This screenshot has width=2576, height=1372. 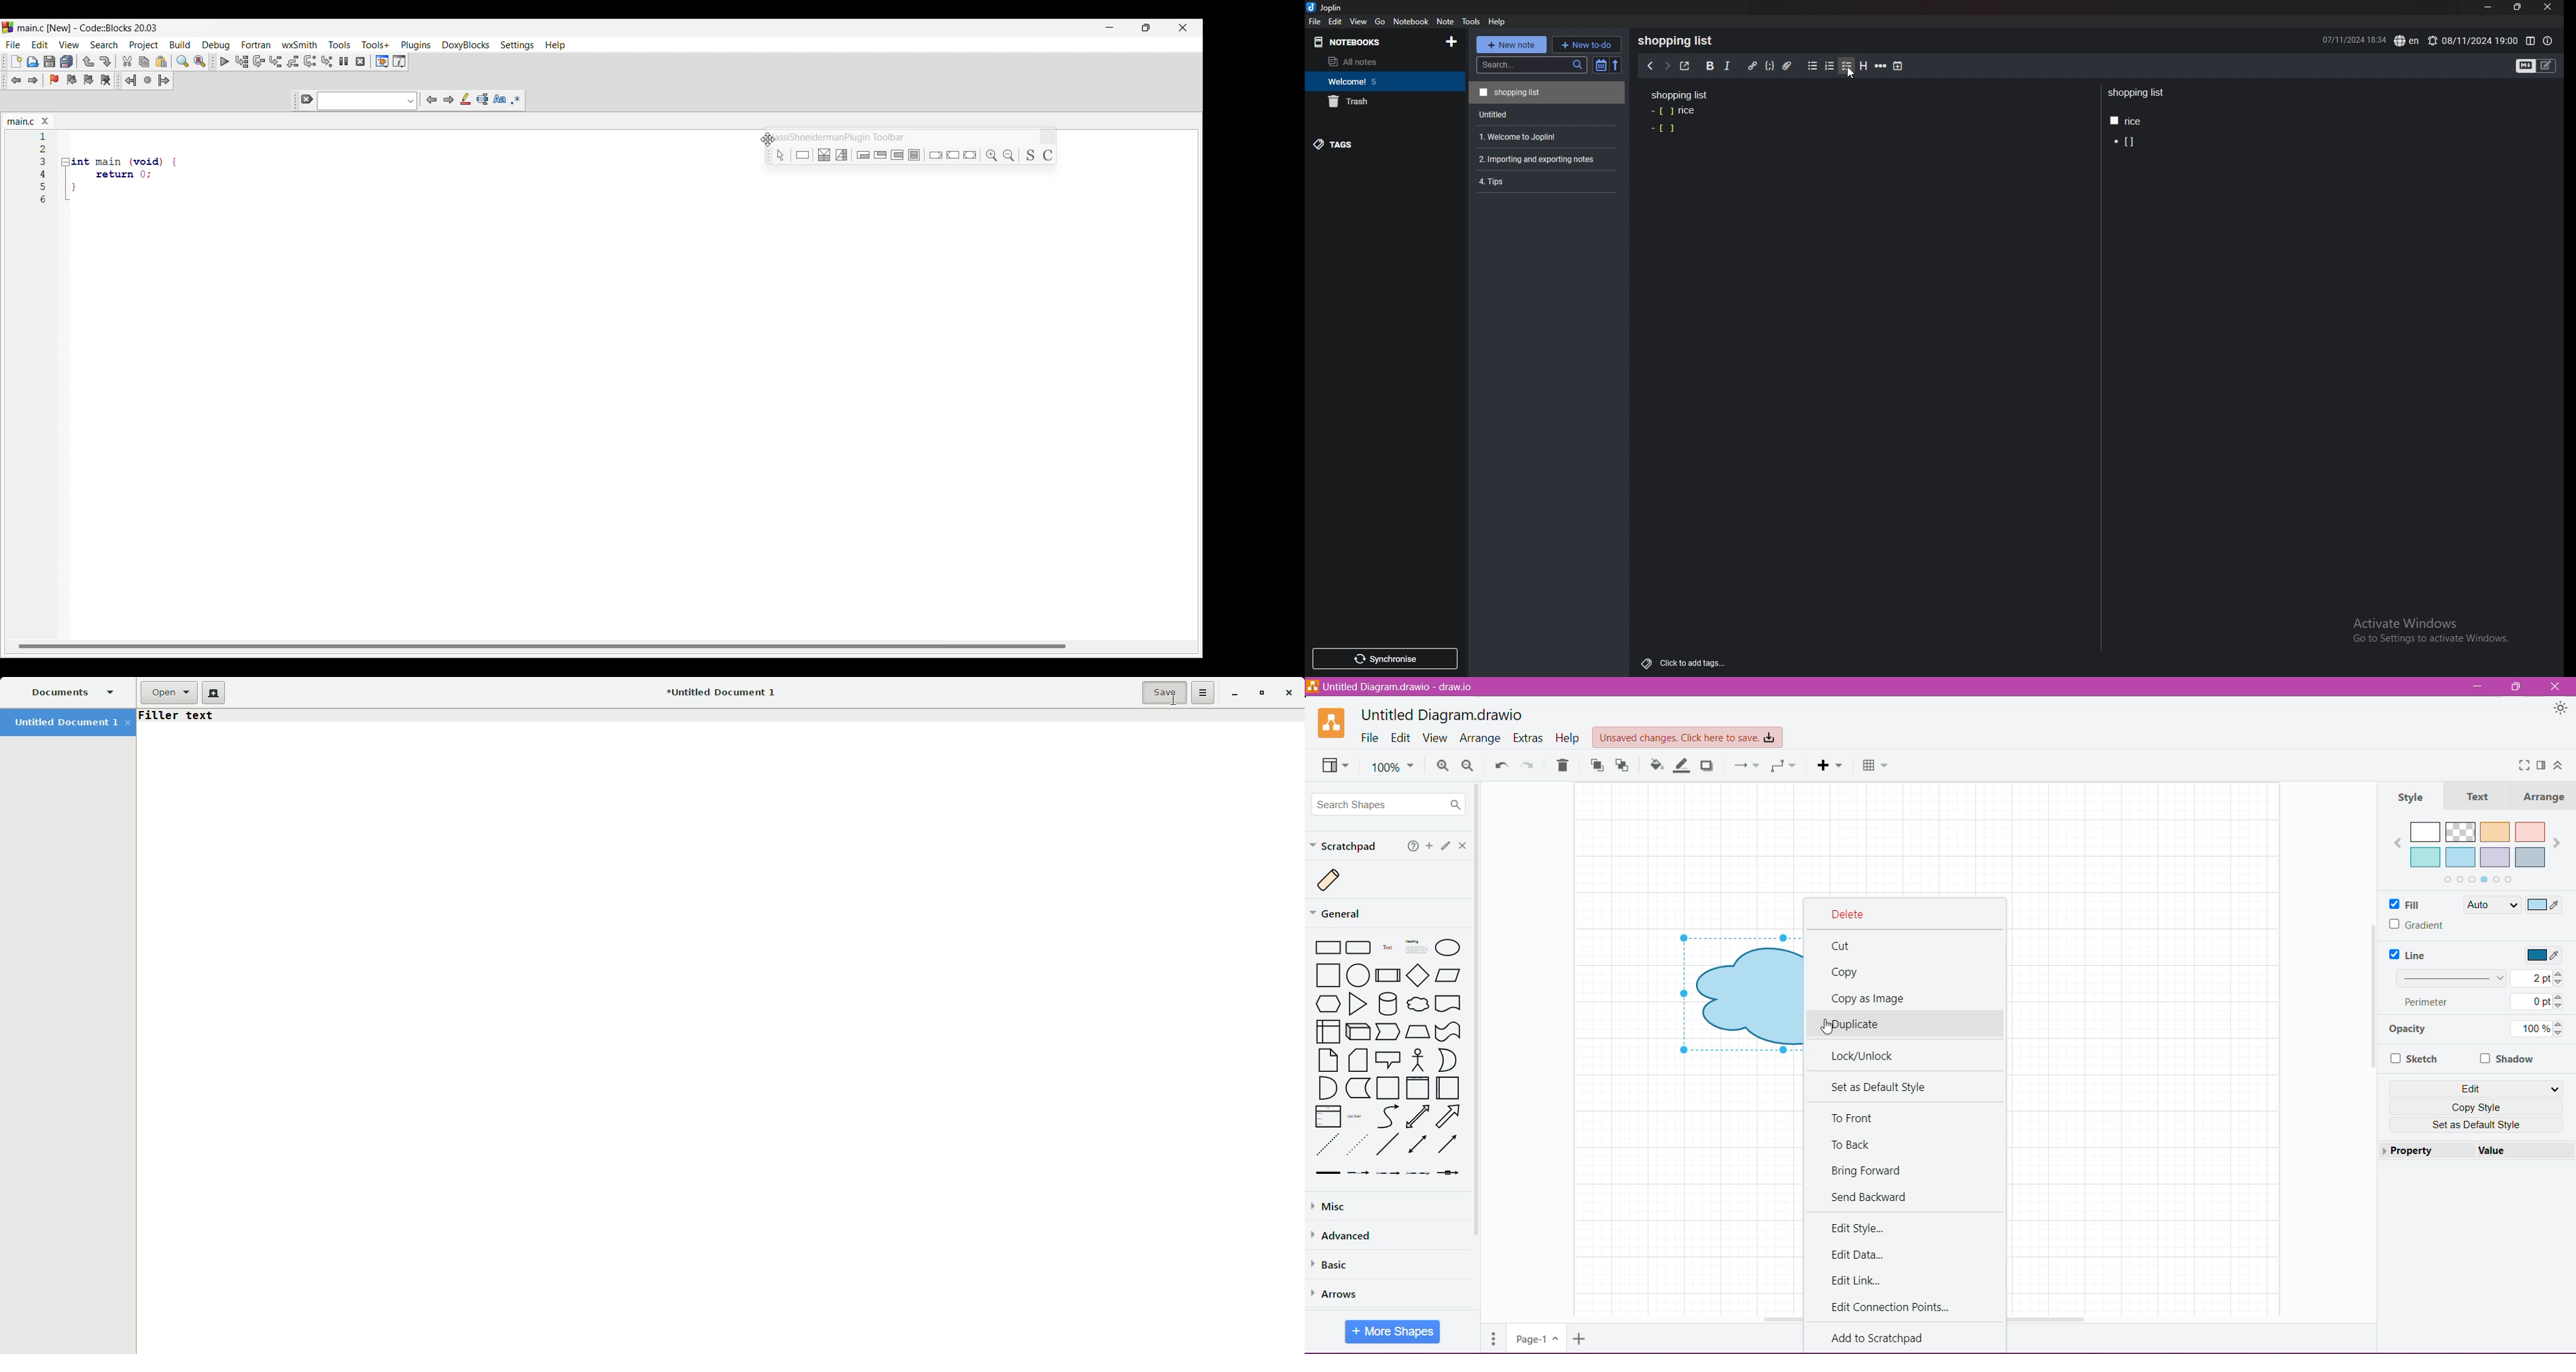 What do you see at coordinates (21, 122) in the screenshot?
I see `Current tab` at bounding box center [21, 122].